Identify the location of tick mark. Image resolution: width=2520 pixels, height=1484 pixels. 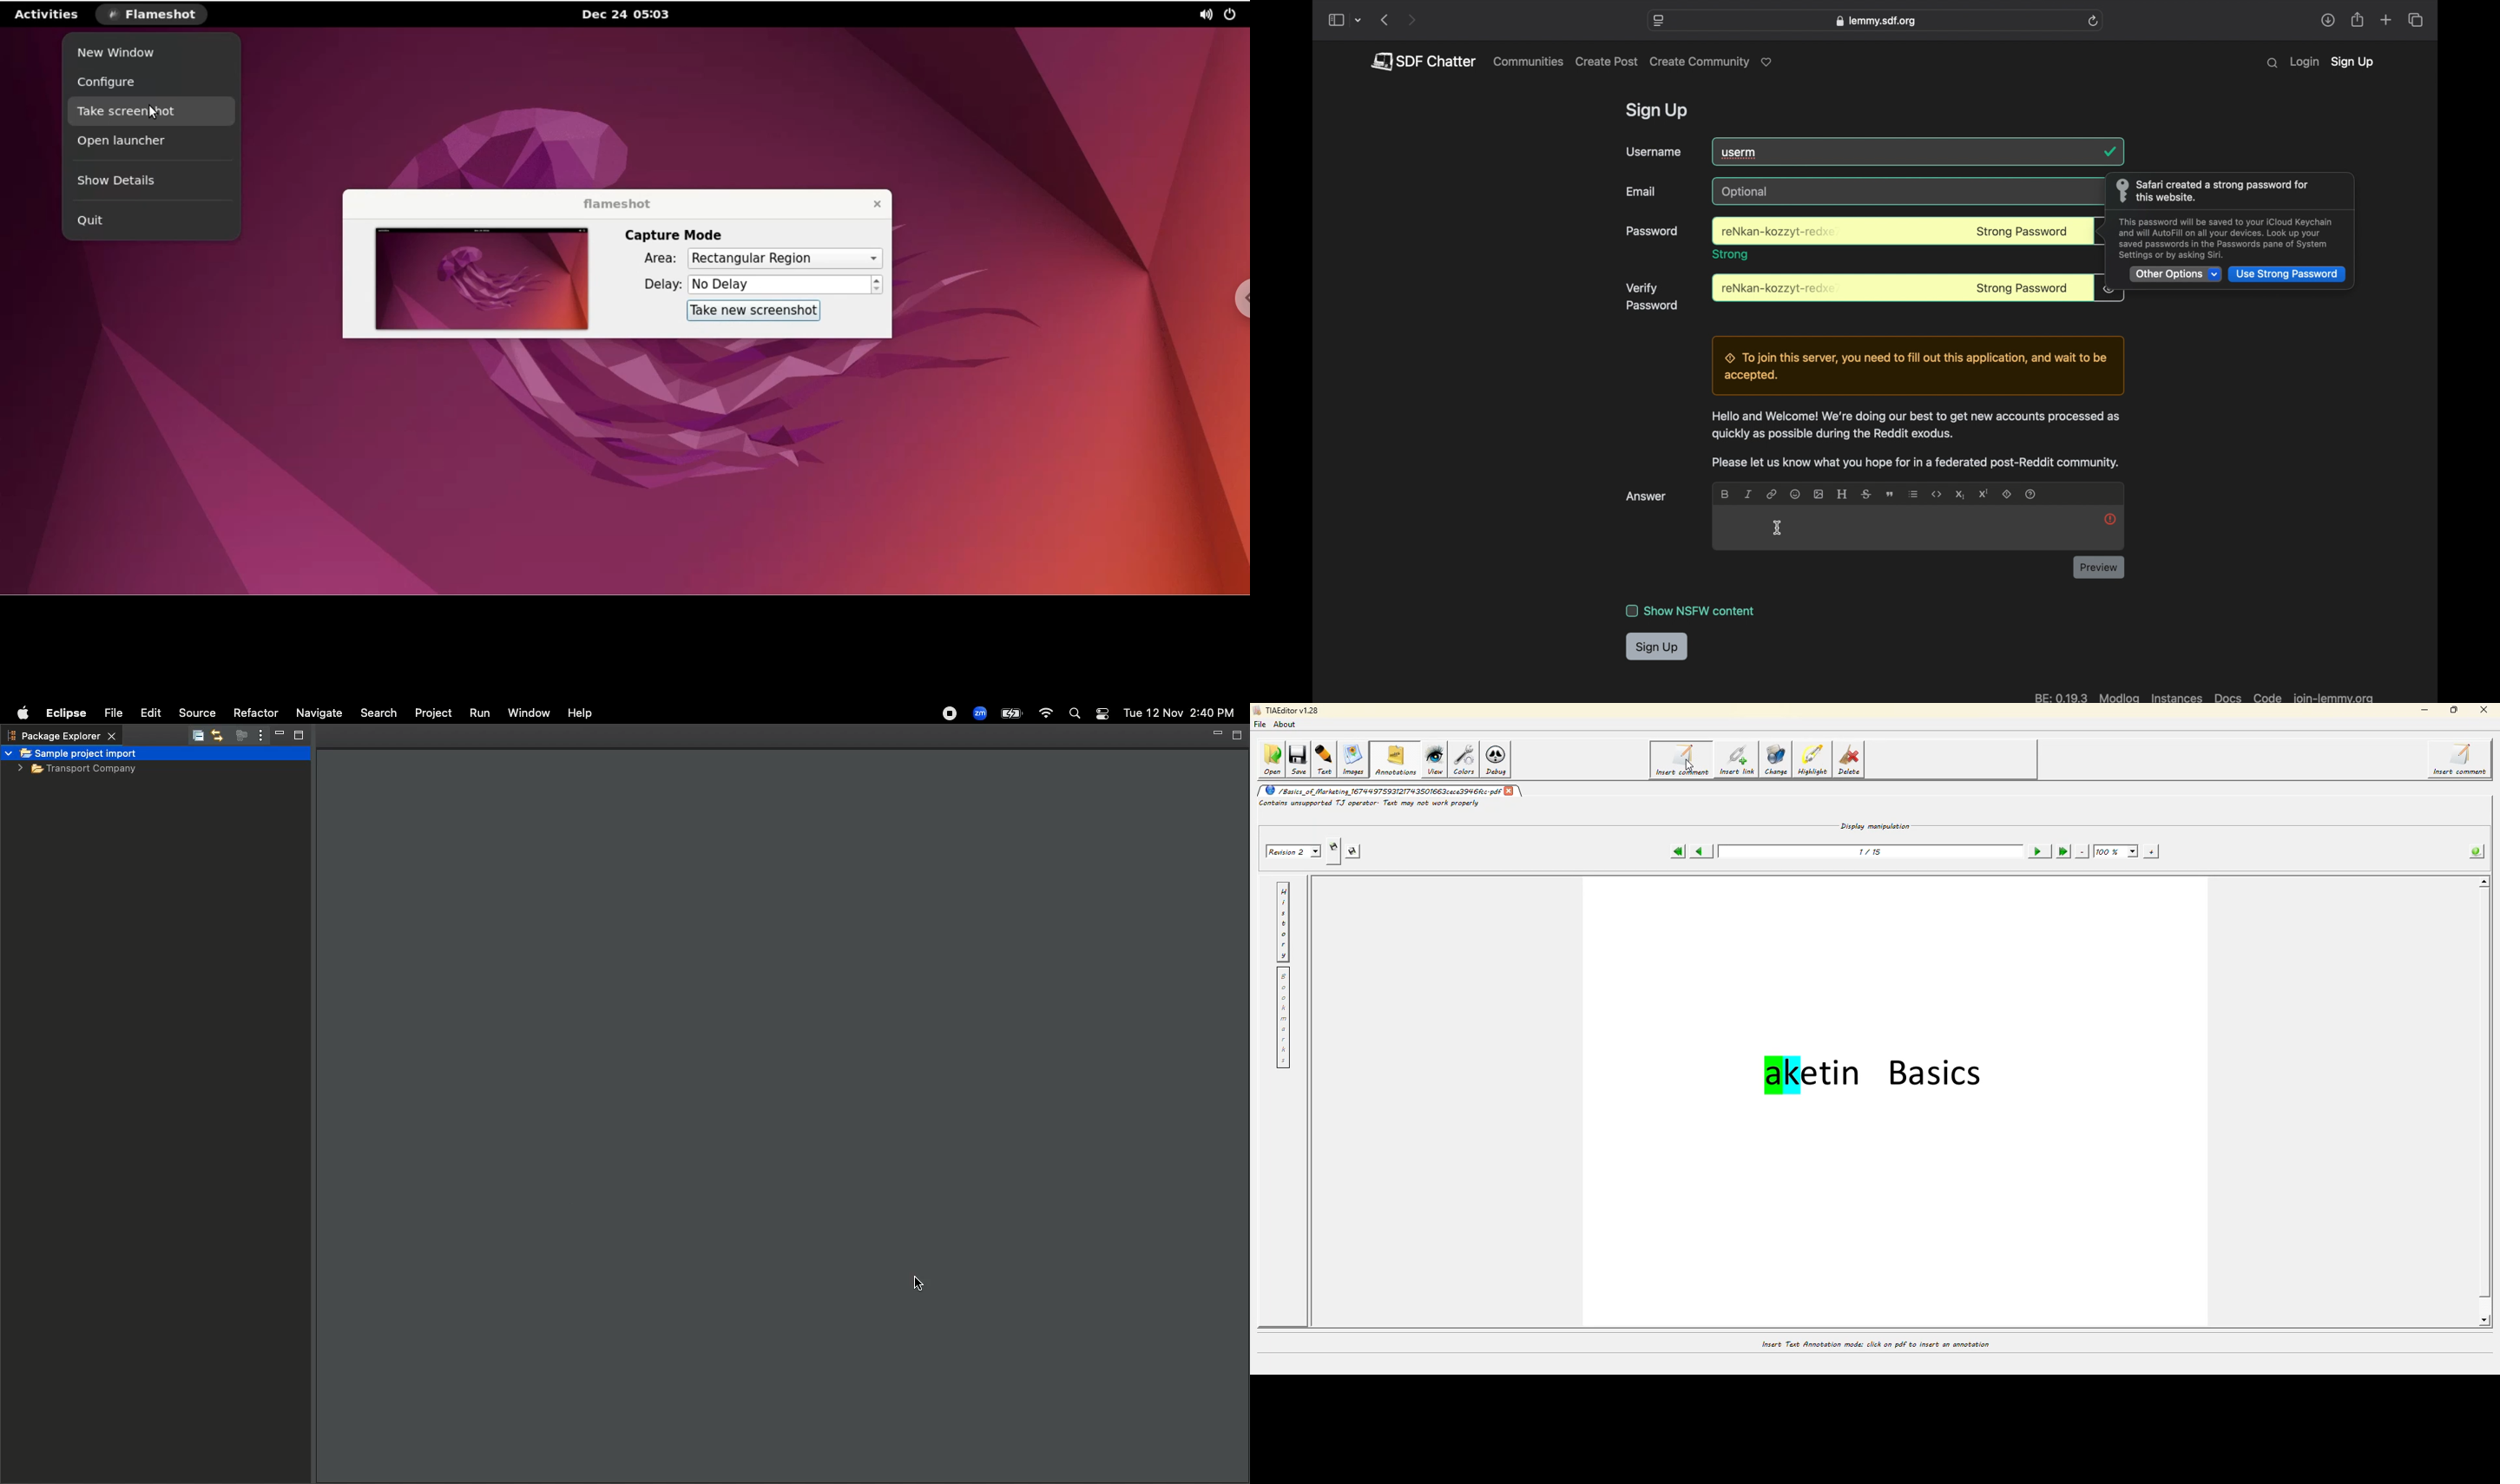
(2111, 152).